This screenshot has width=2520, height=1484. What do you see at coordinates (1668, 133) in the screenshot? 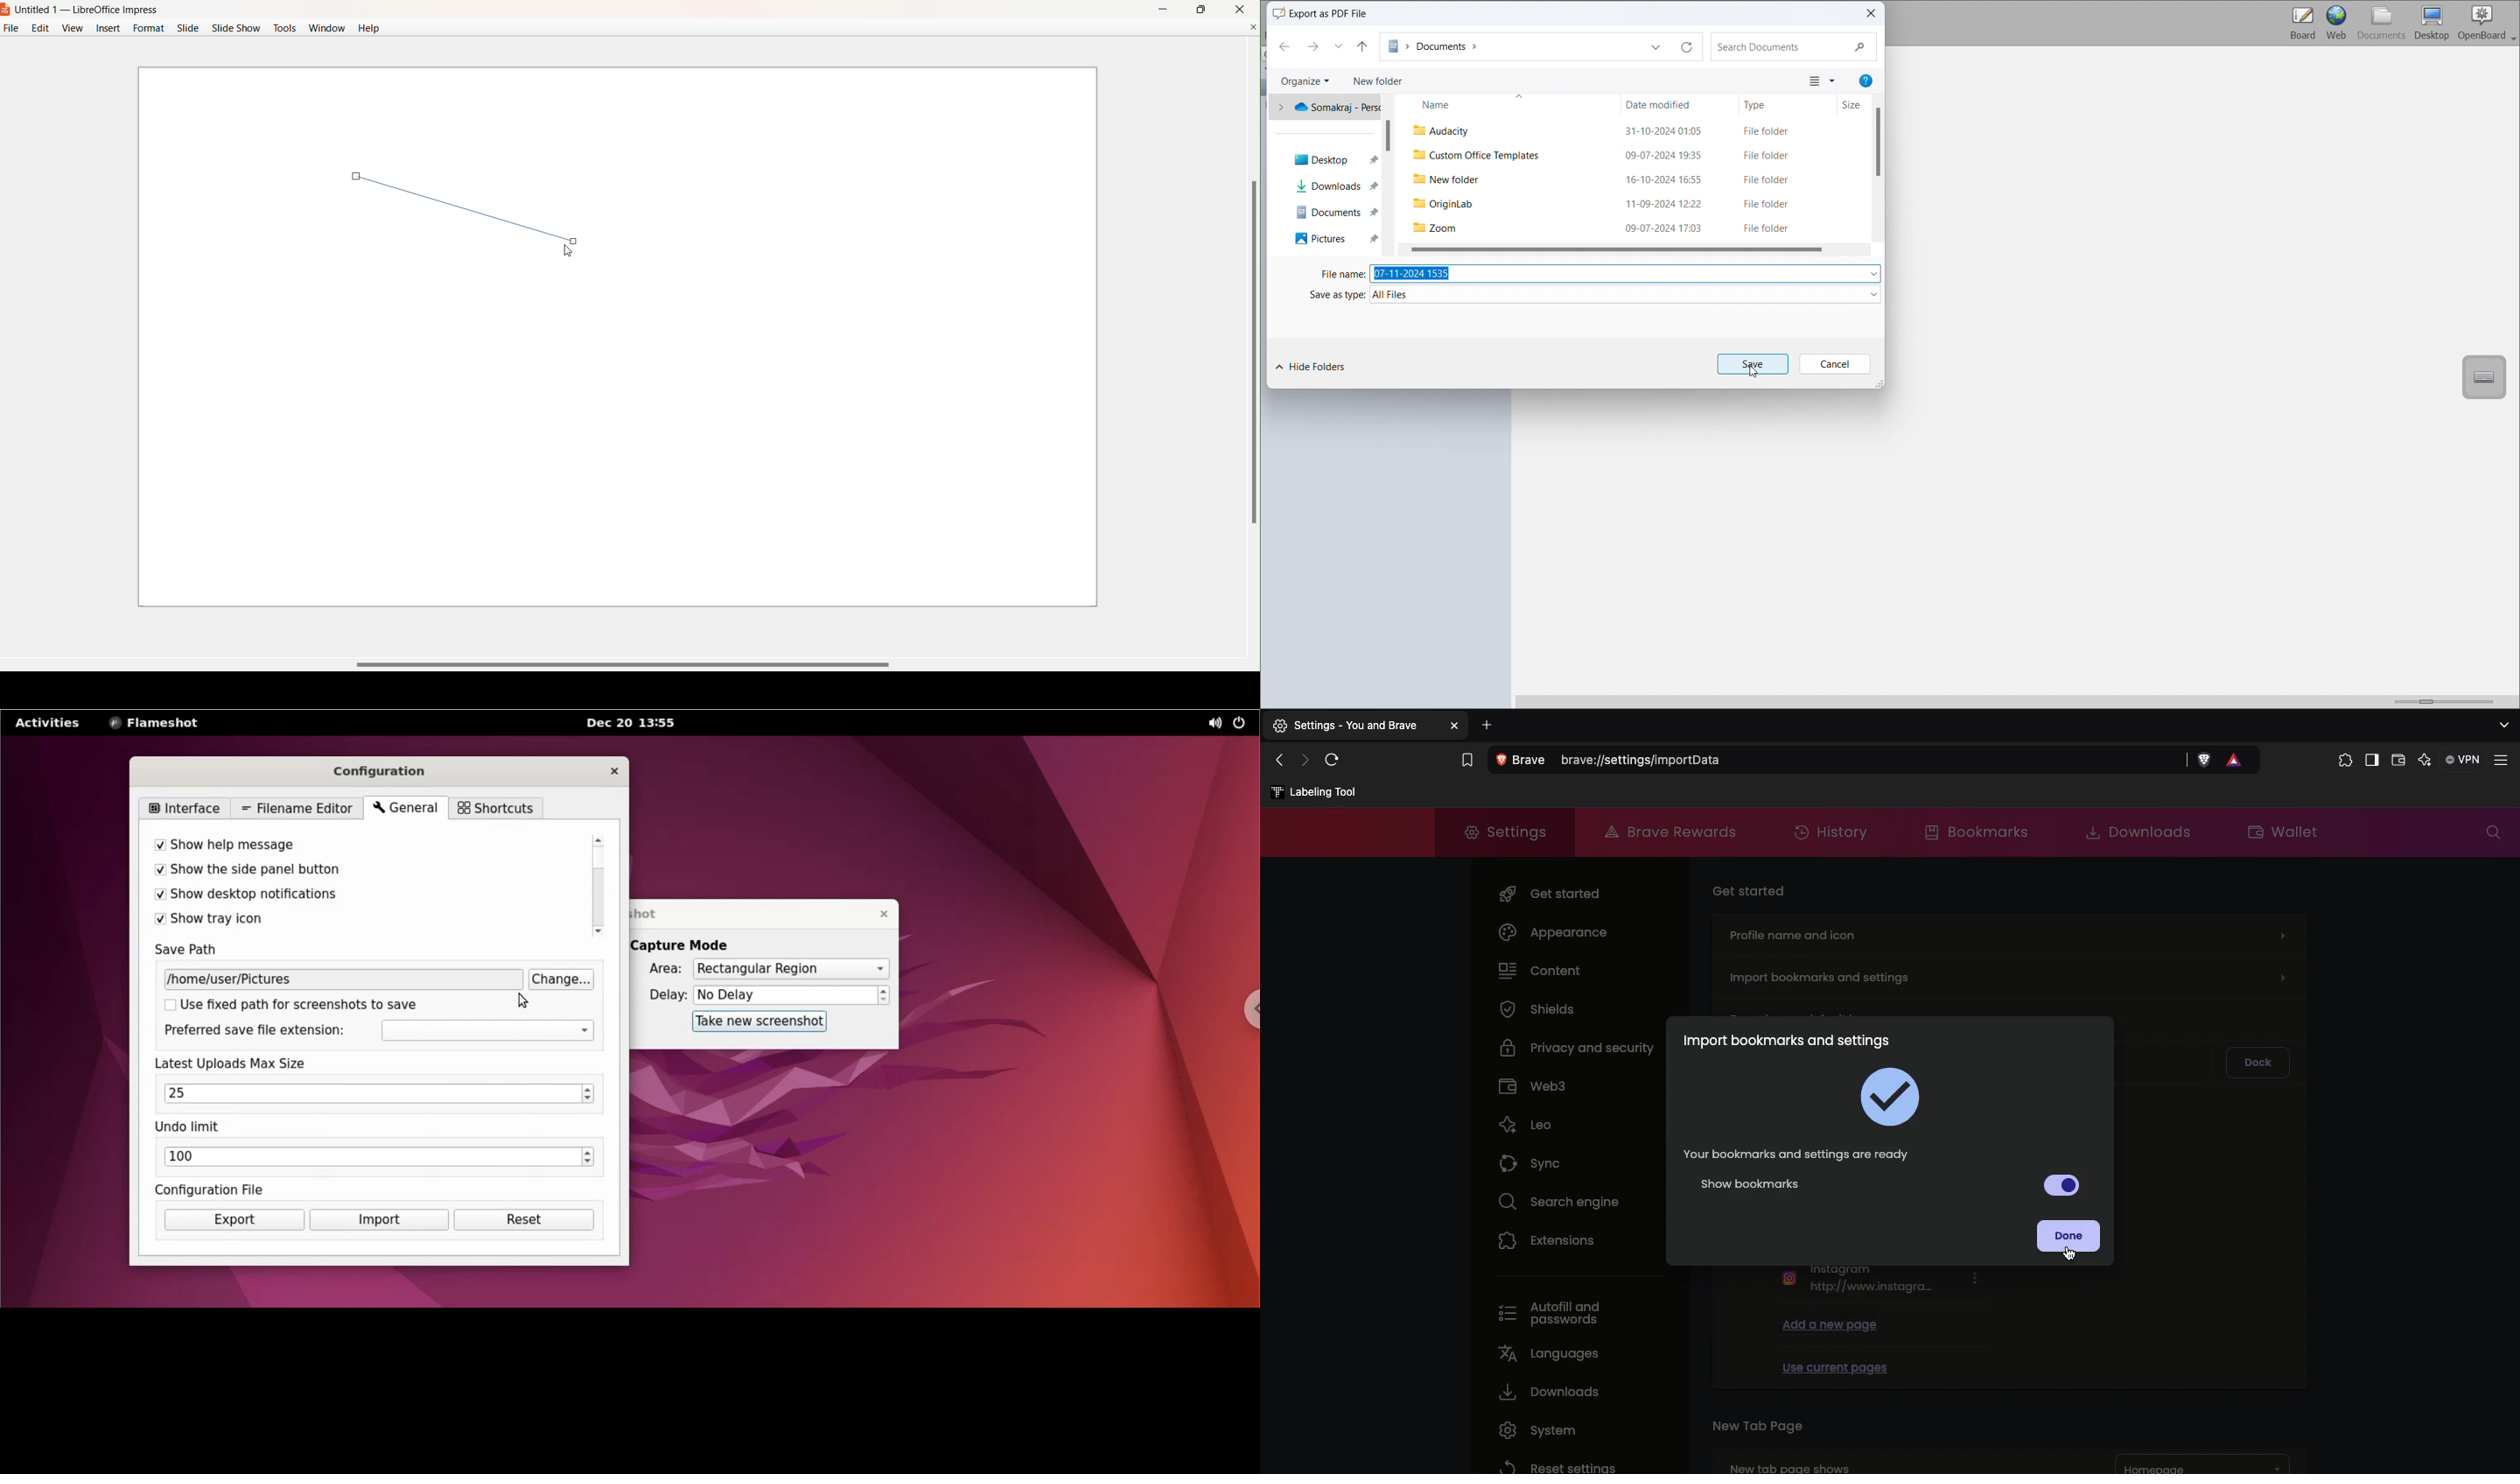
I see `31-10-2024 01:05` at bounding box center [1668, 133].